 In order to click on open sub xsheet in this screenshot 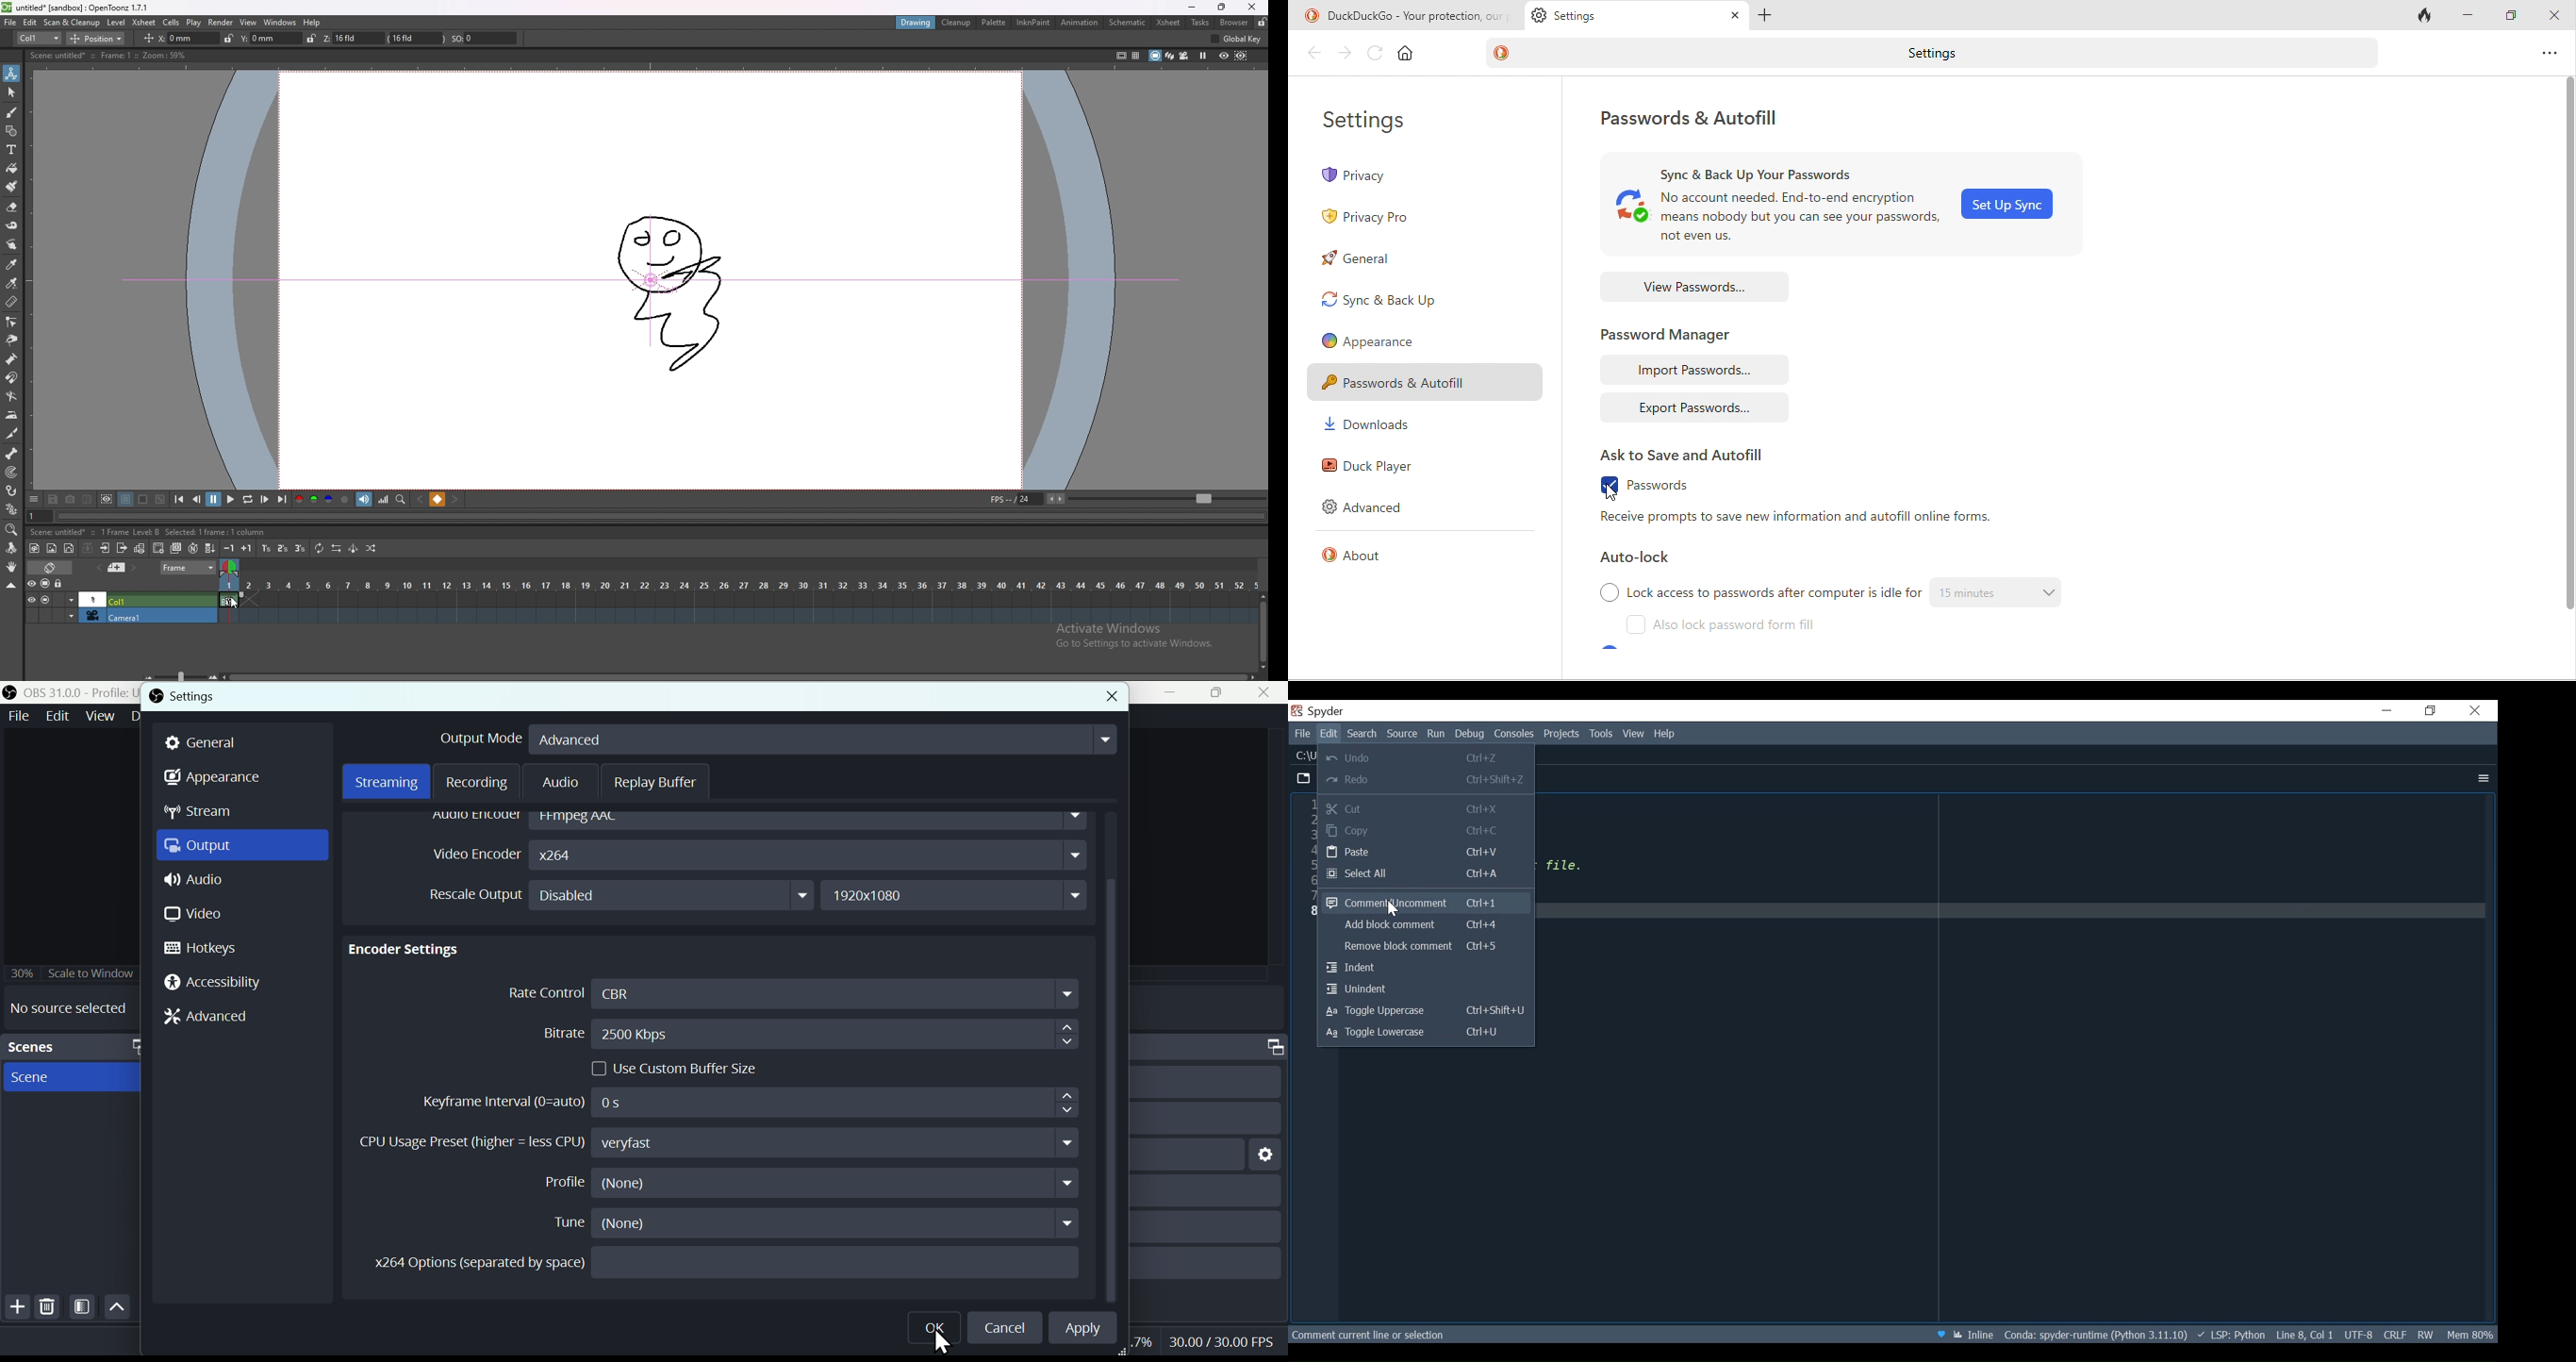, I will do `click(105, 548)`.